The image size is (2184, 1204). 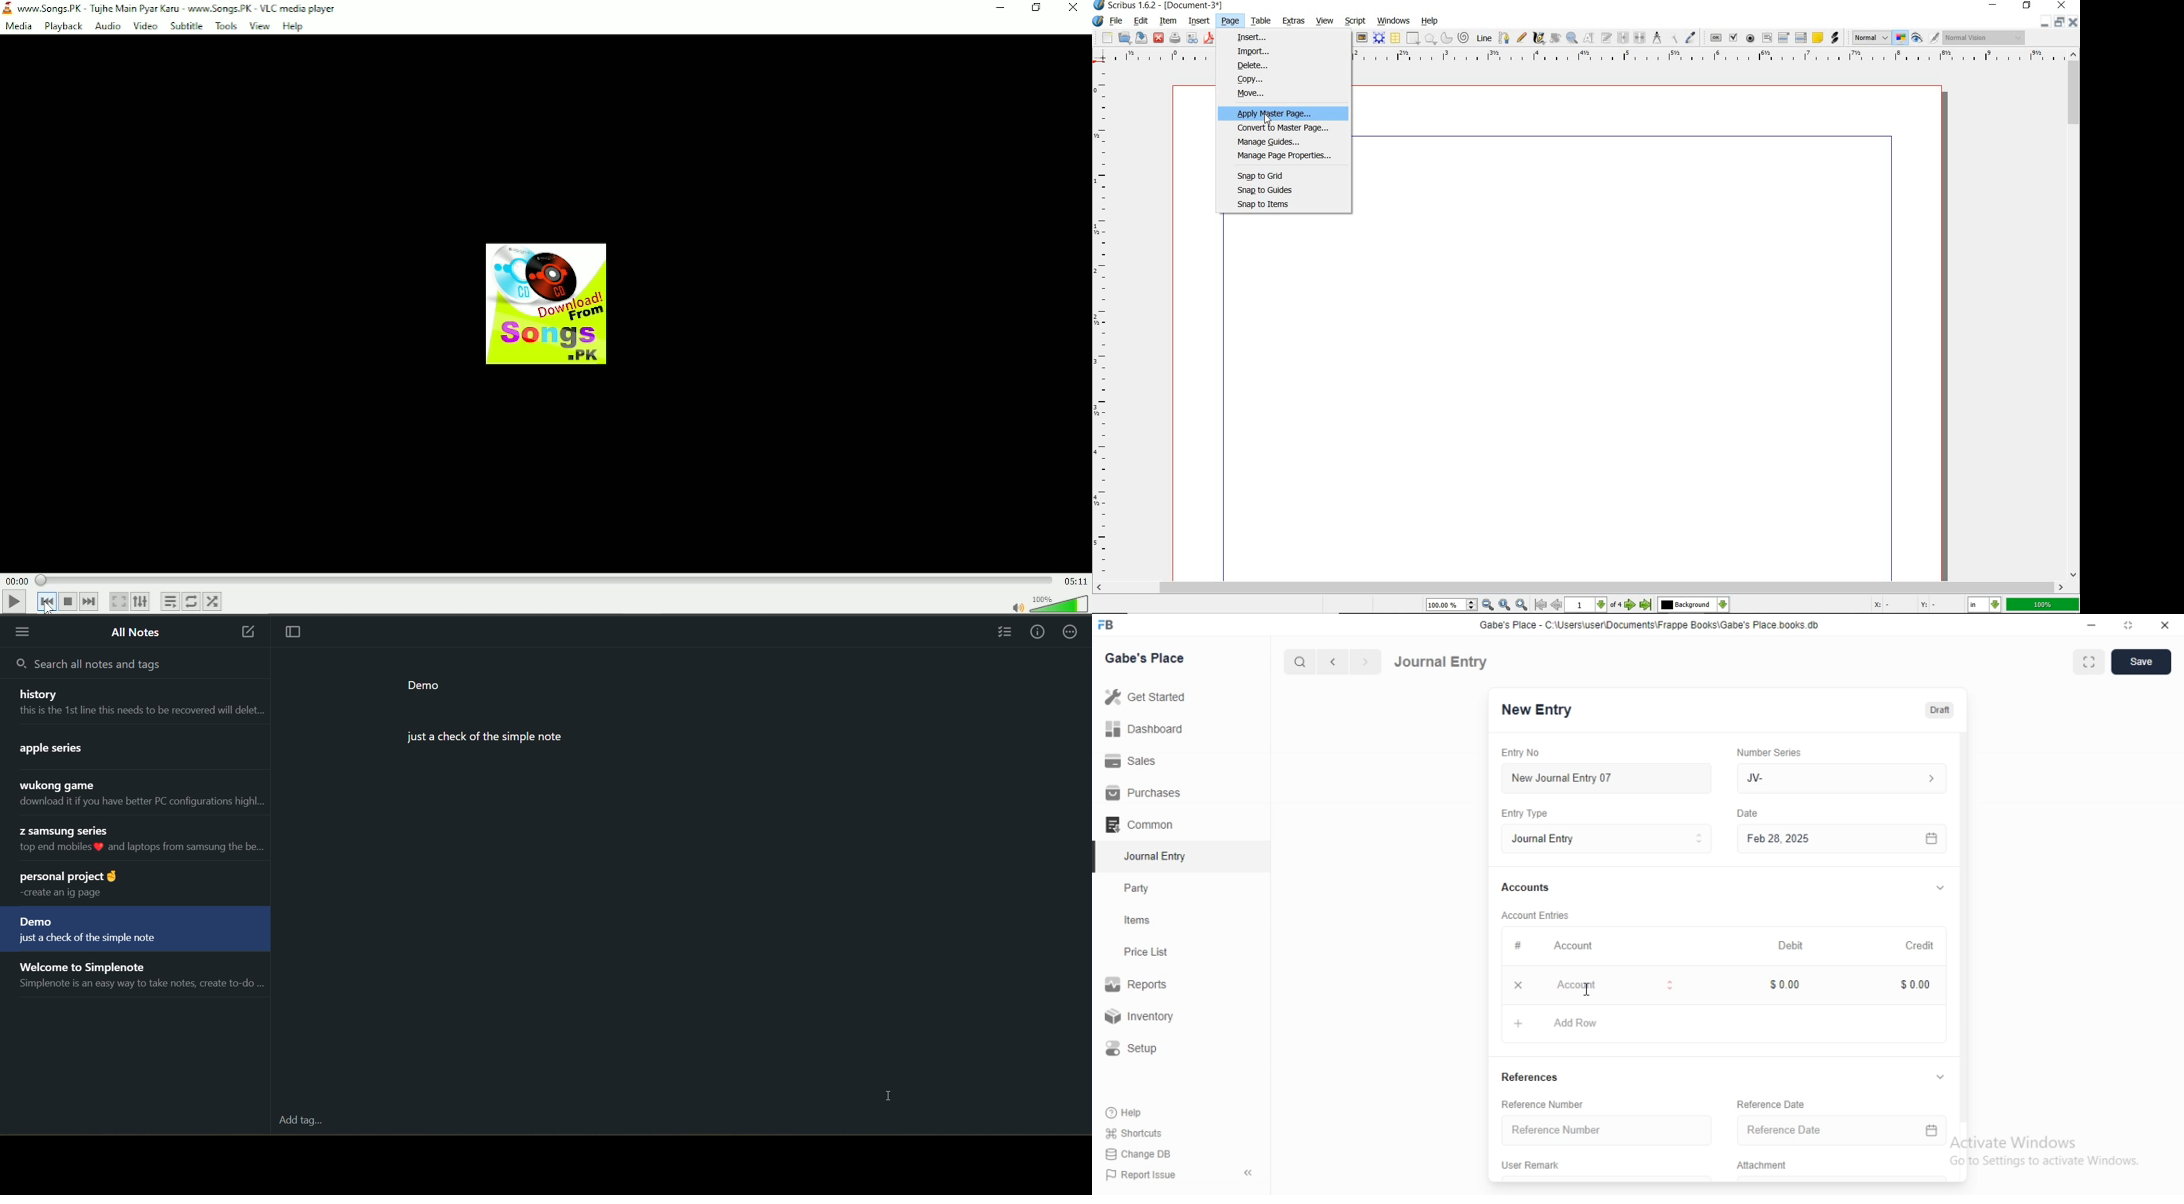 I want to click on New Journal Entry 07, so click(x=1561, y=779).